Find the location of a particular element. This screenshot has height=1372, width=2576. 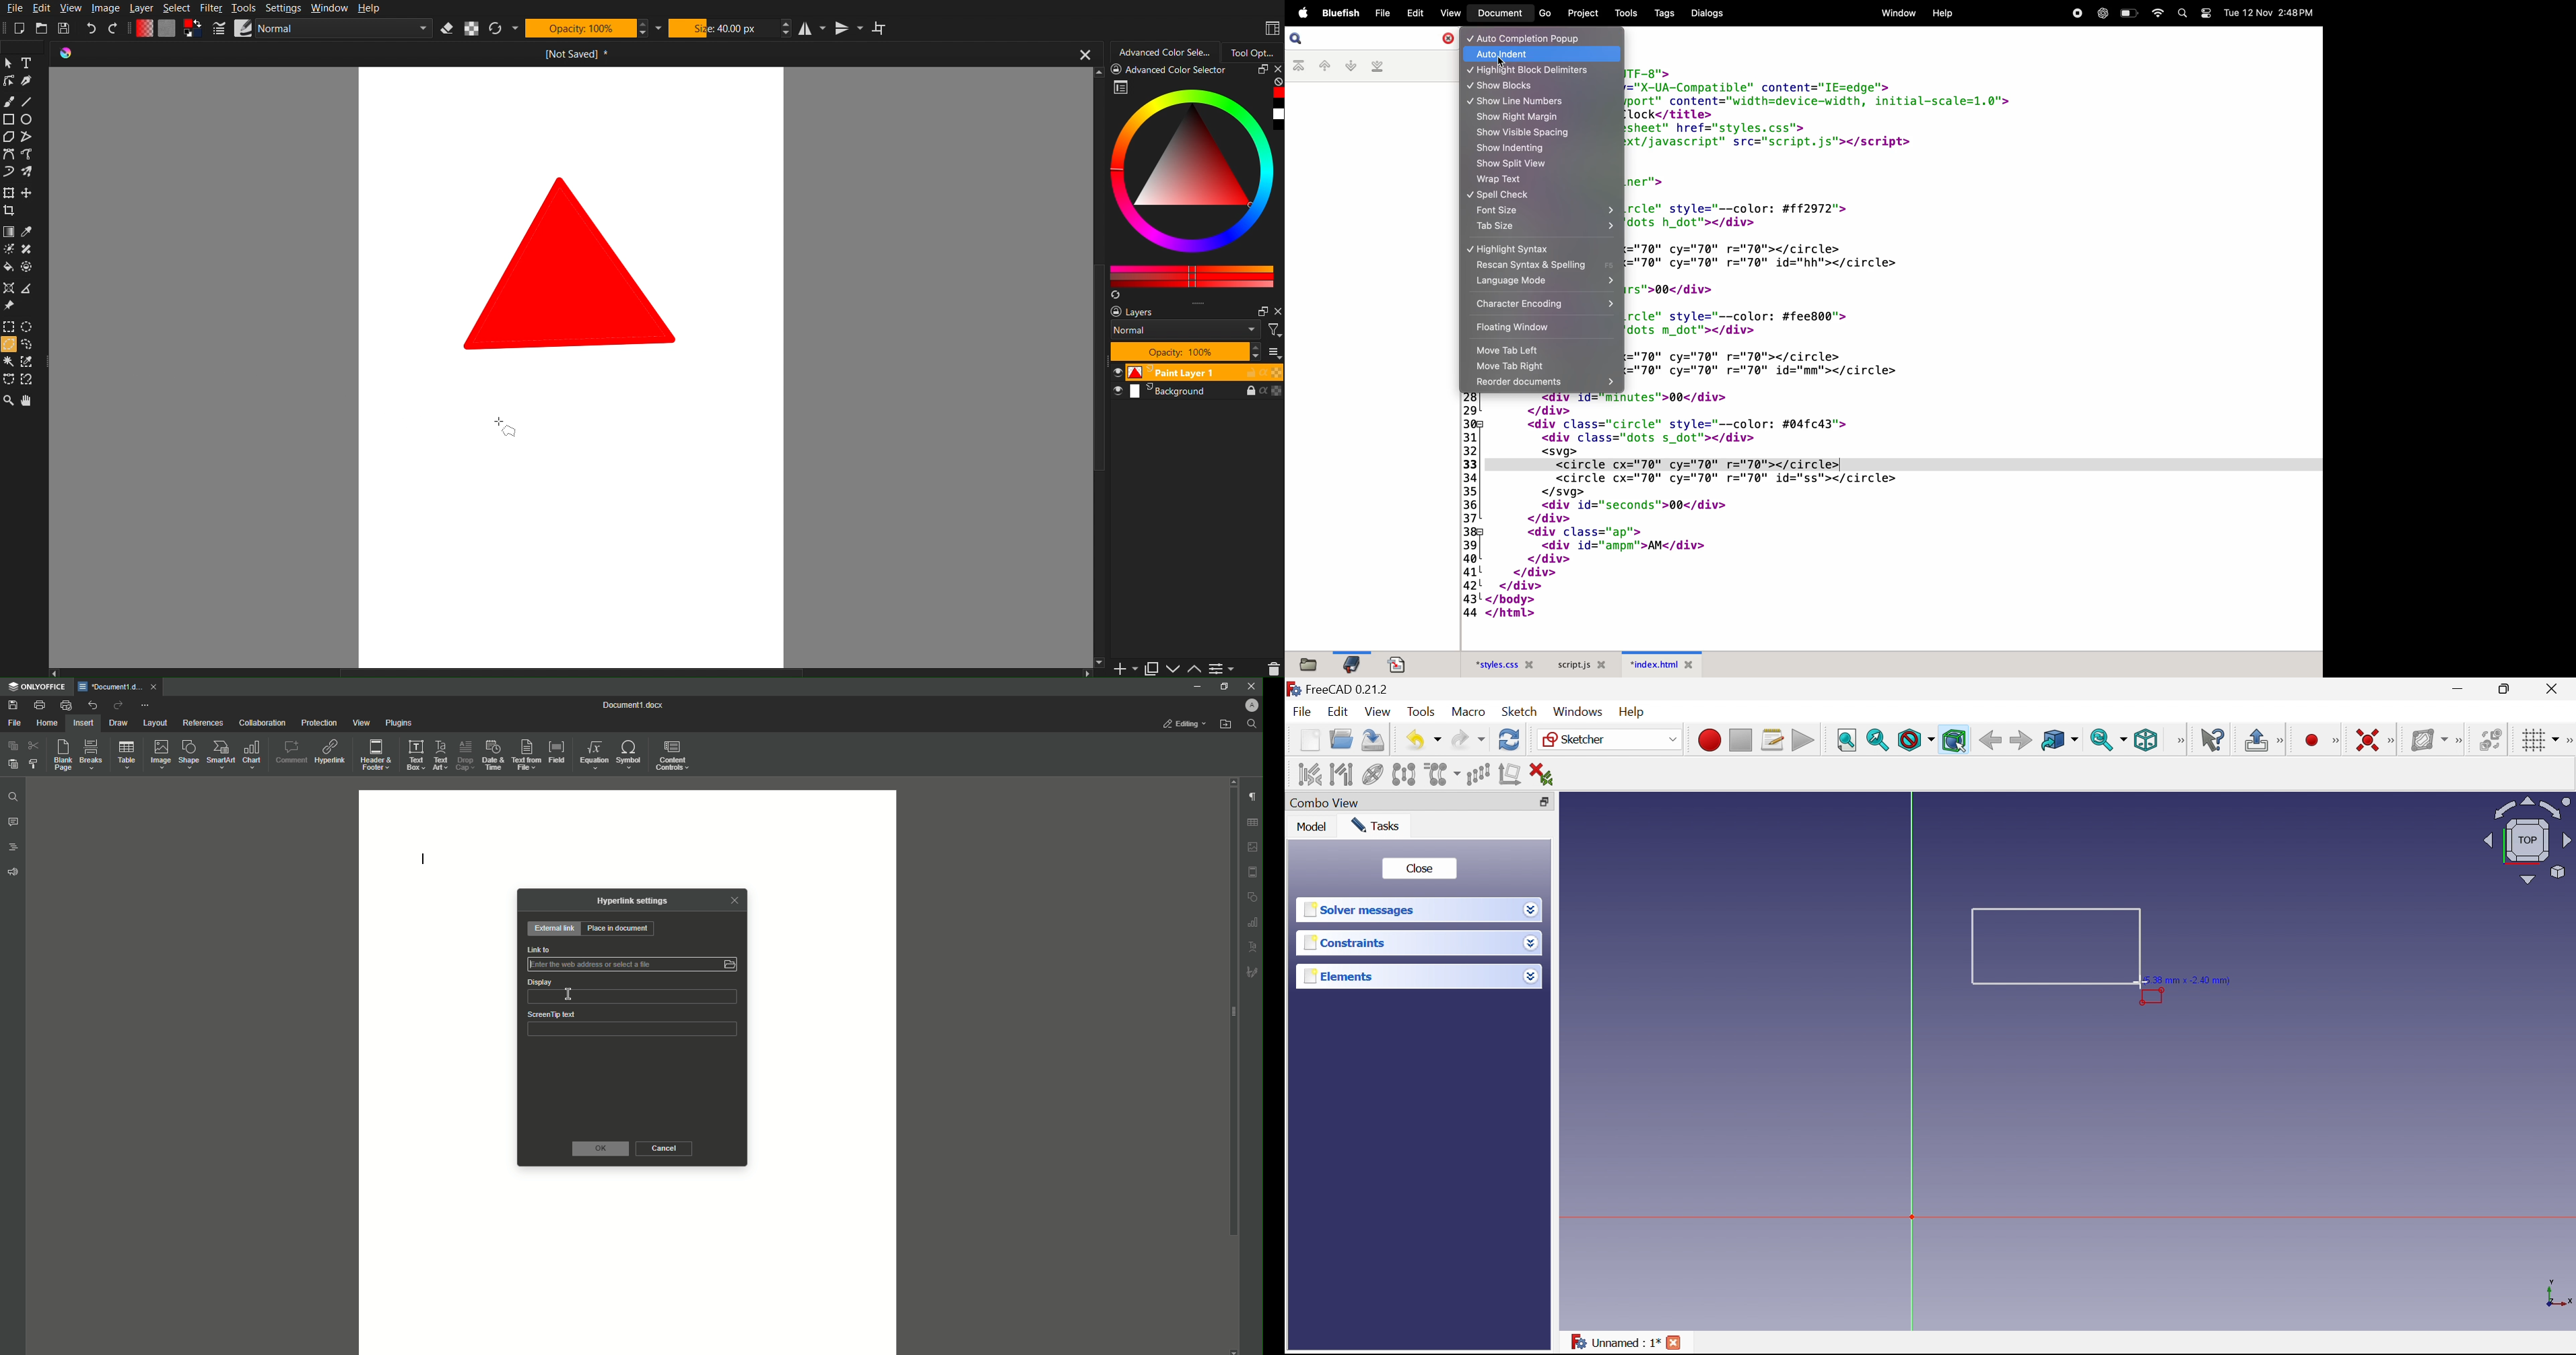

Rectangular array is located at coordinates (1479, 775).